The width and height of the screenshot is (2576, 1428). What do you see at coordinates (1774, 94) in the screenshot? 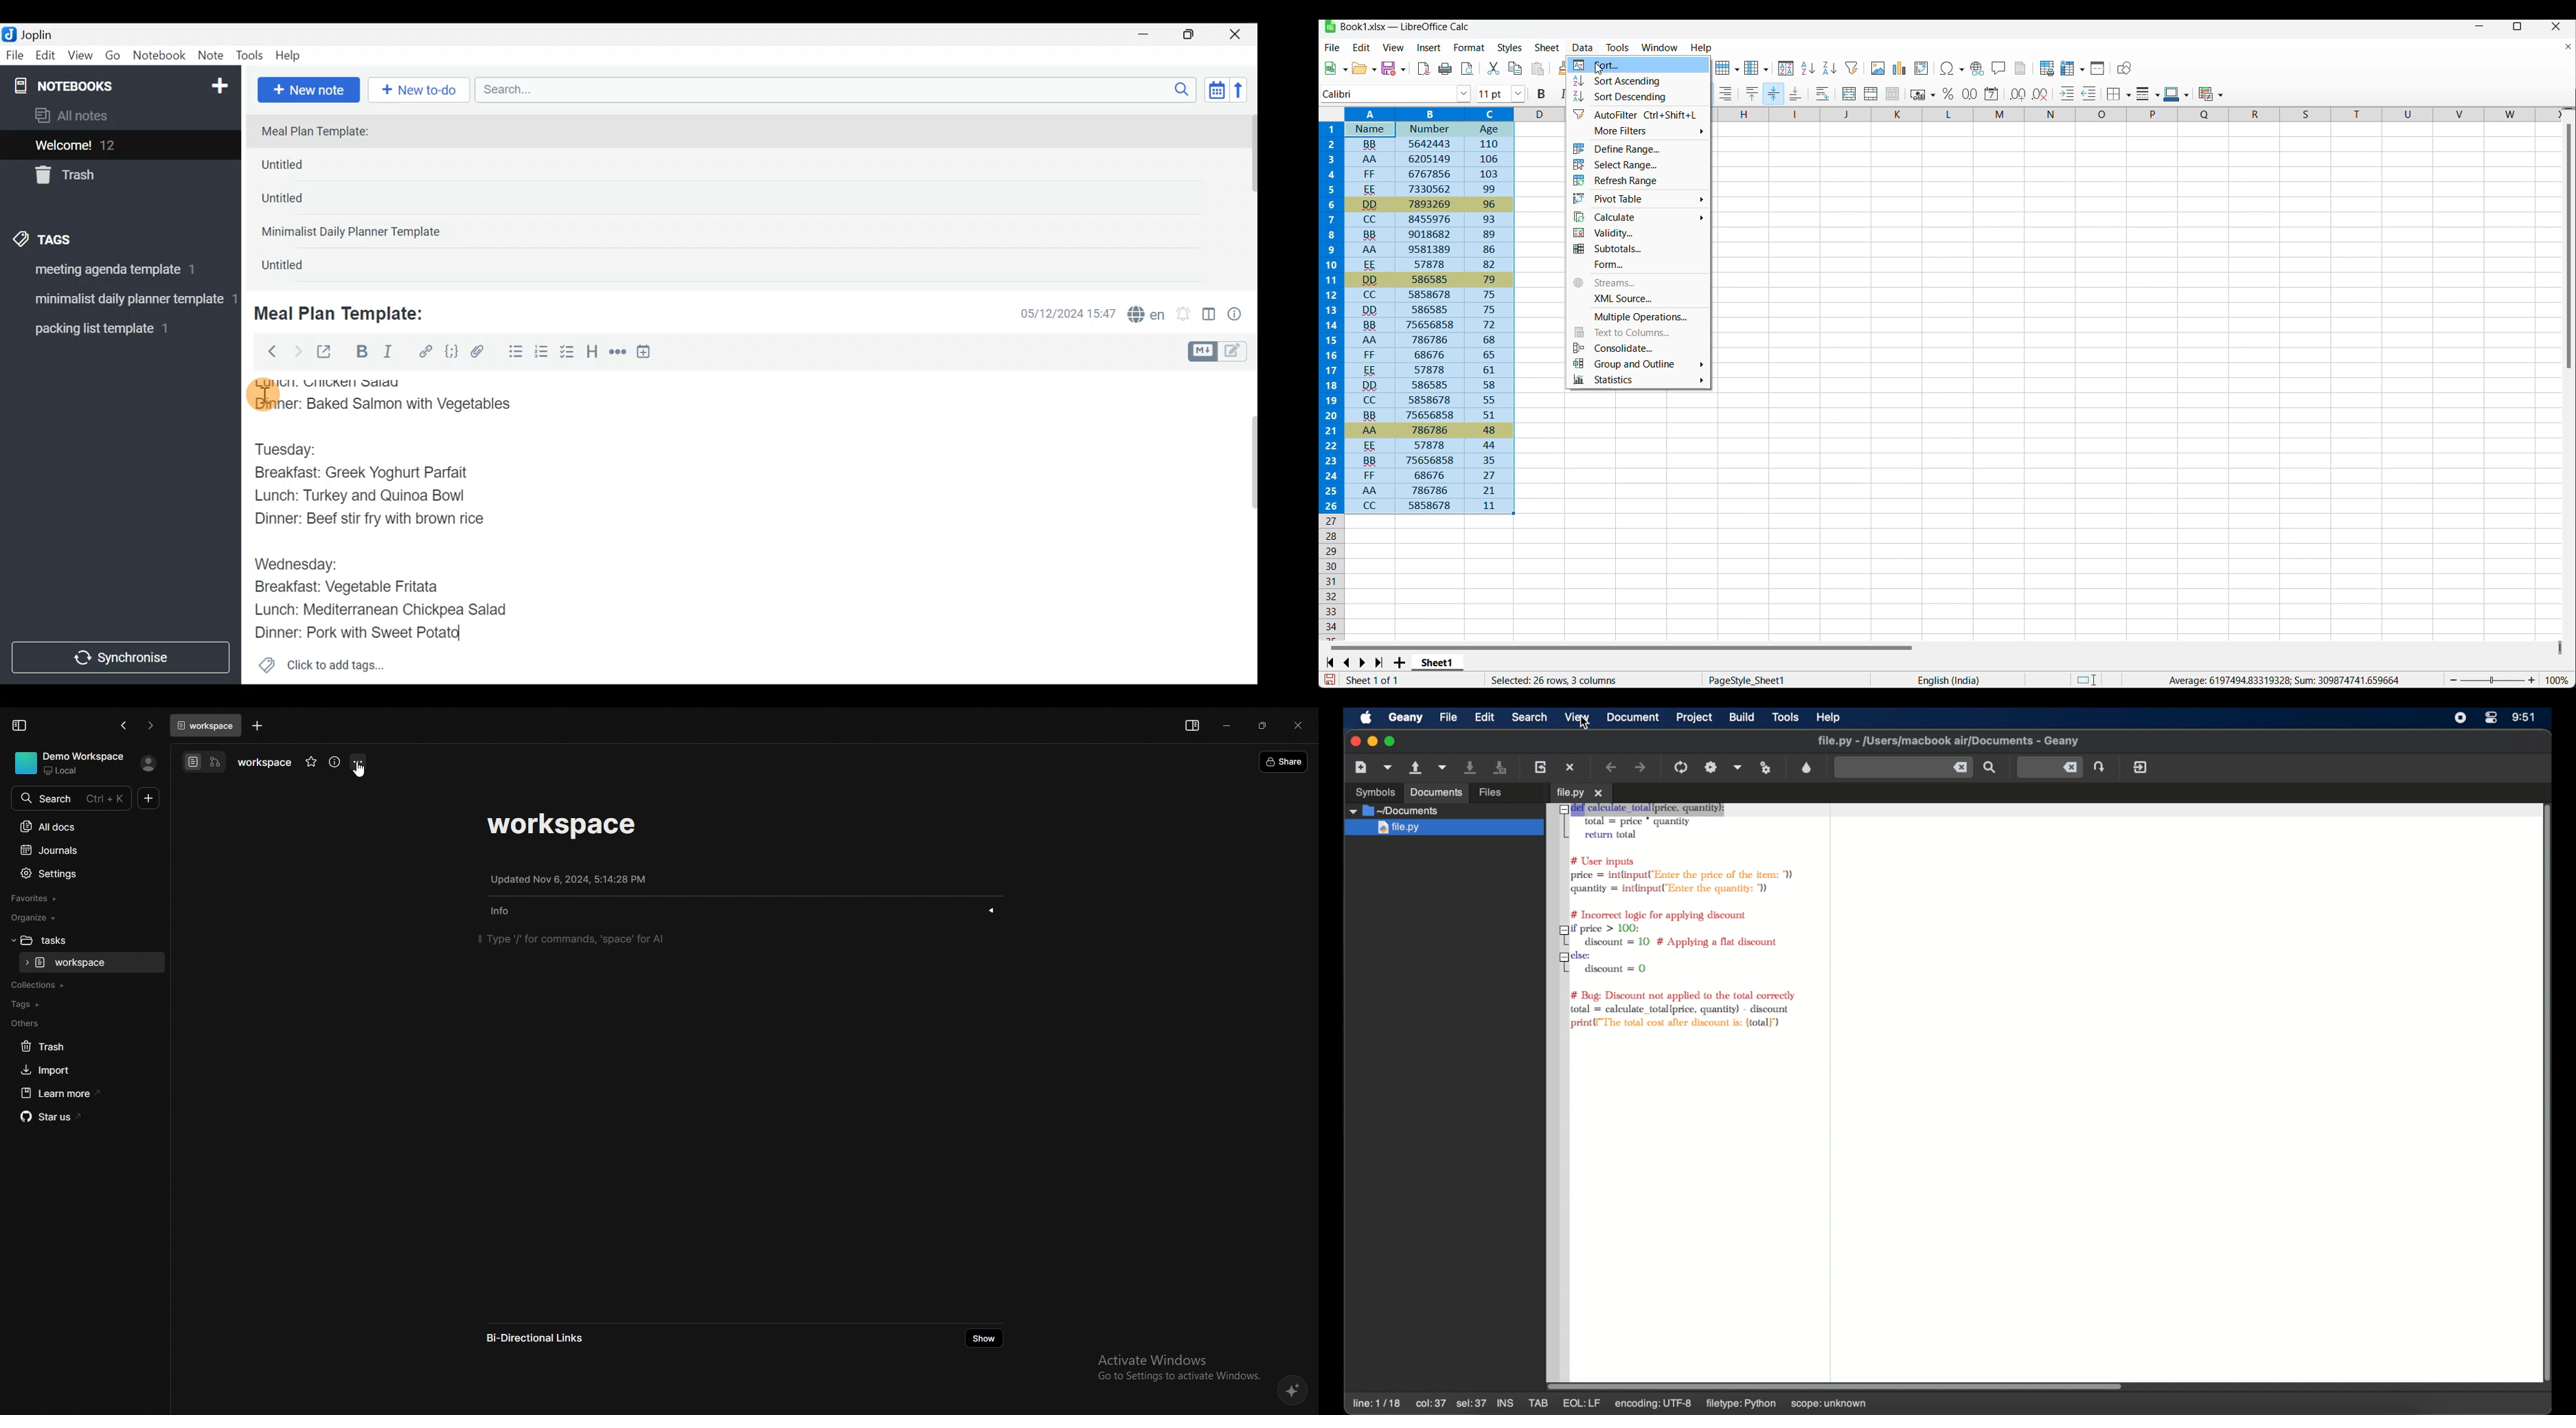
I see `Align center` at bounding box center [1774, 94].